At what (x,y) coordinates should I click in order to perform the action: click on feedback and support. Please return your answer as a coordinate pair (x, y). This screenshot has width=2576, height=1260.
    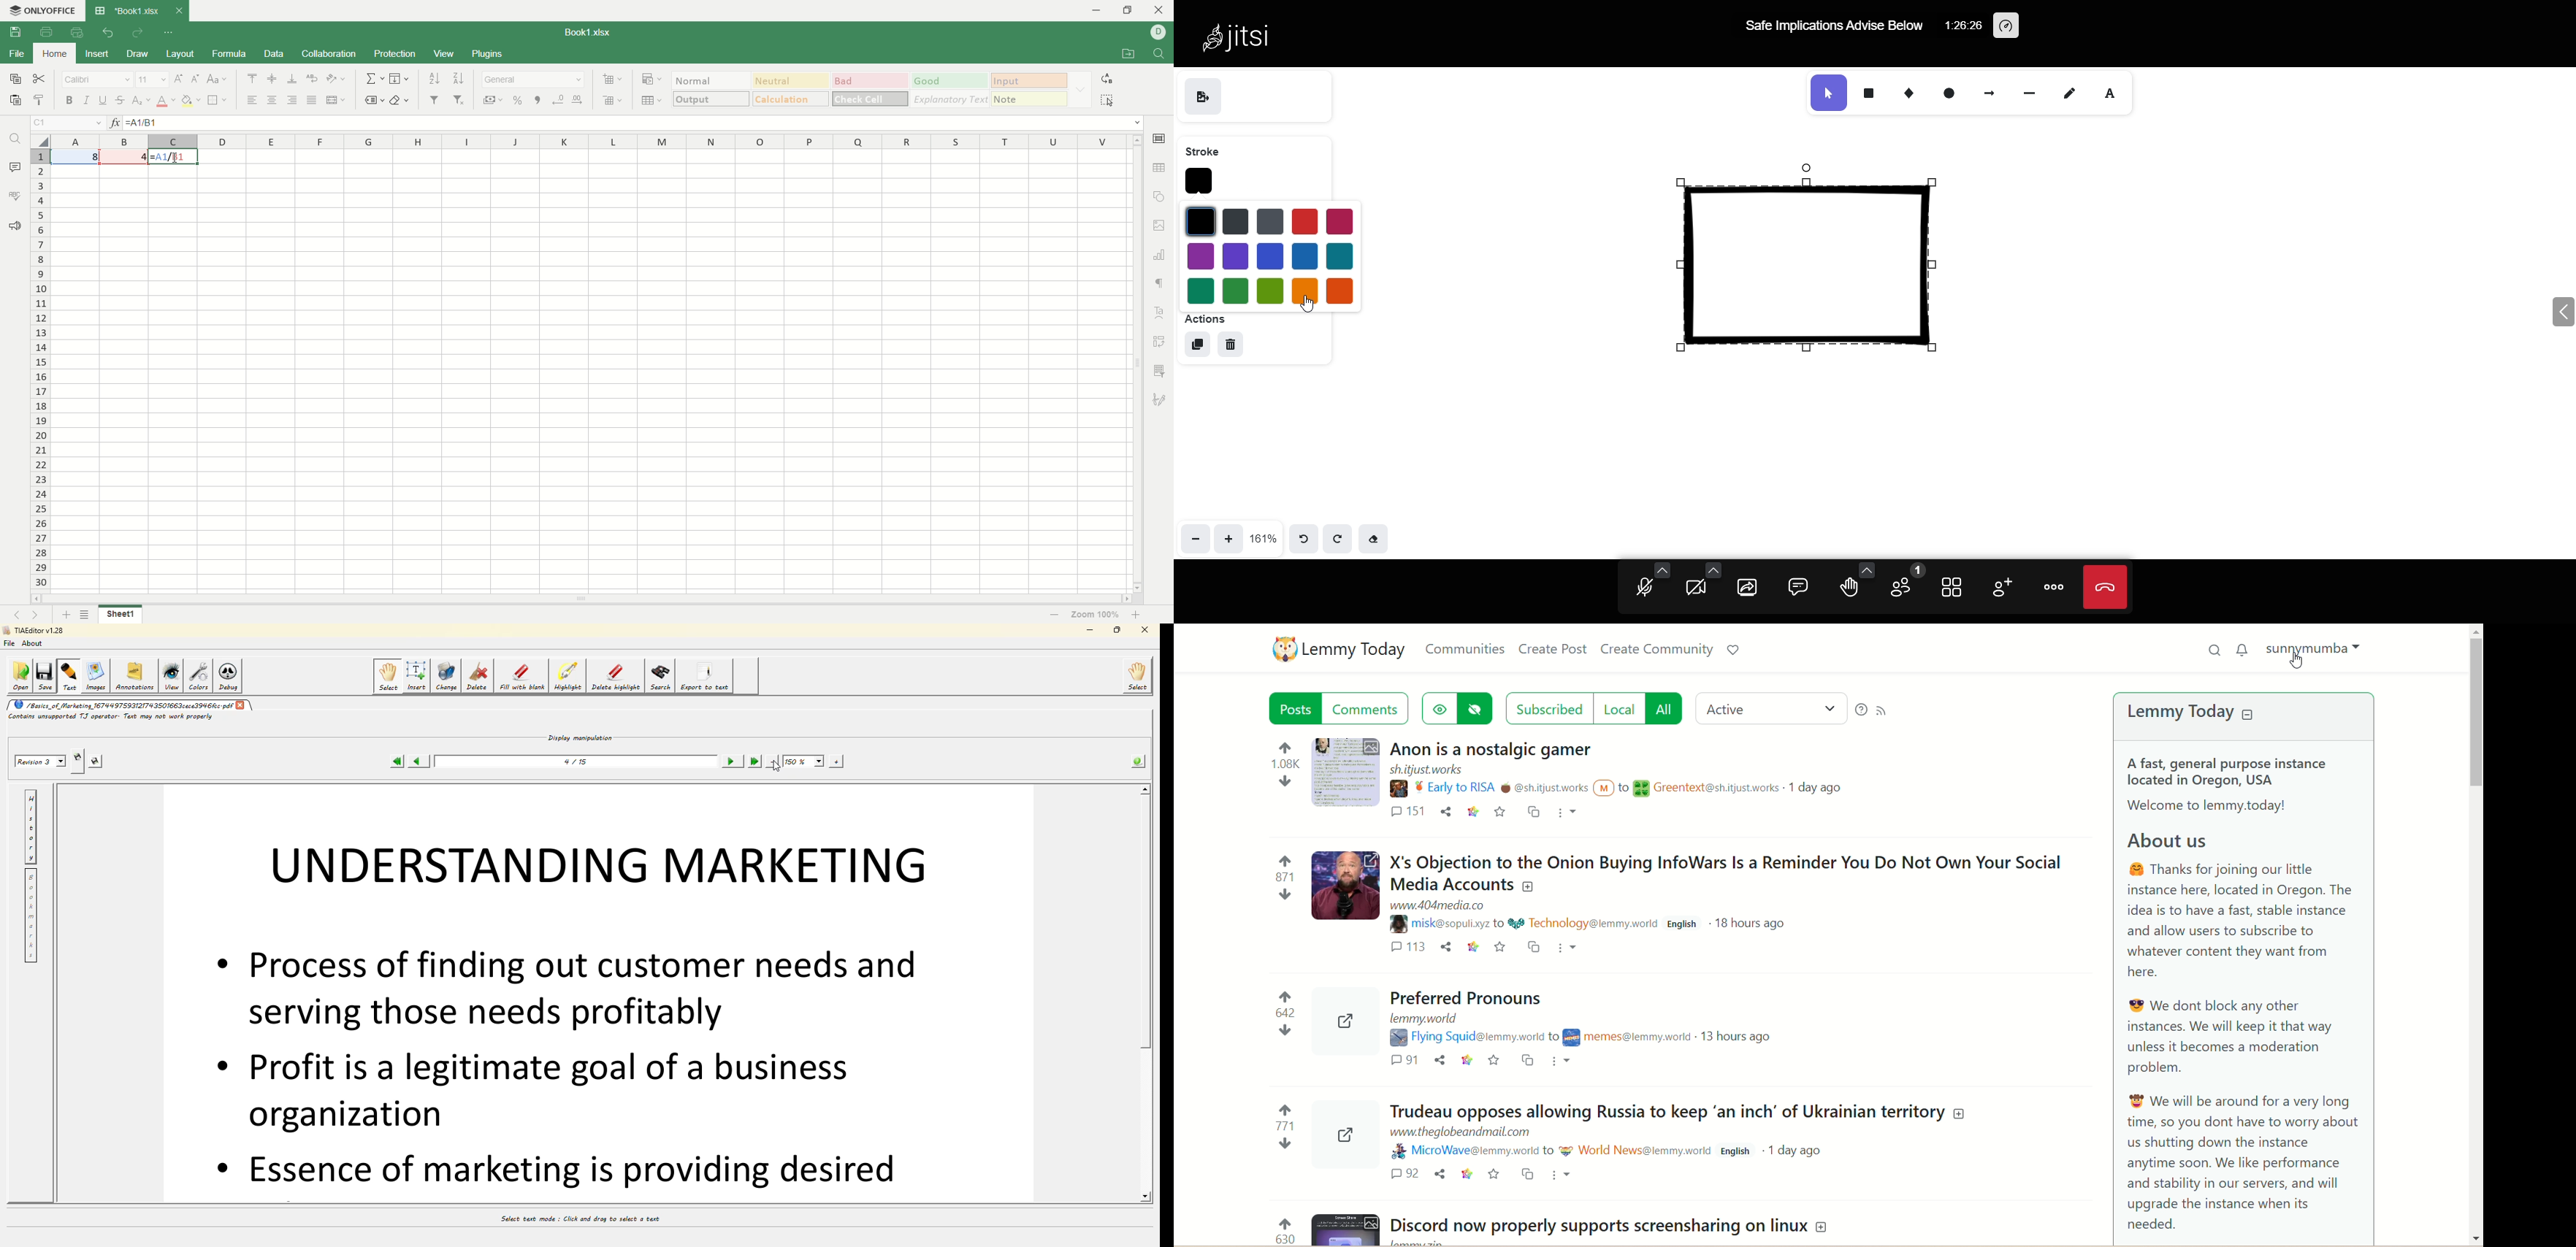
    Looking at the image, I should click on (14, 227).